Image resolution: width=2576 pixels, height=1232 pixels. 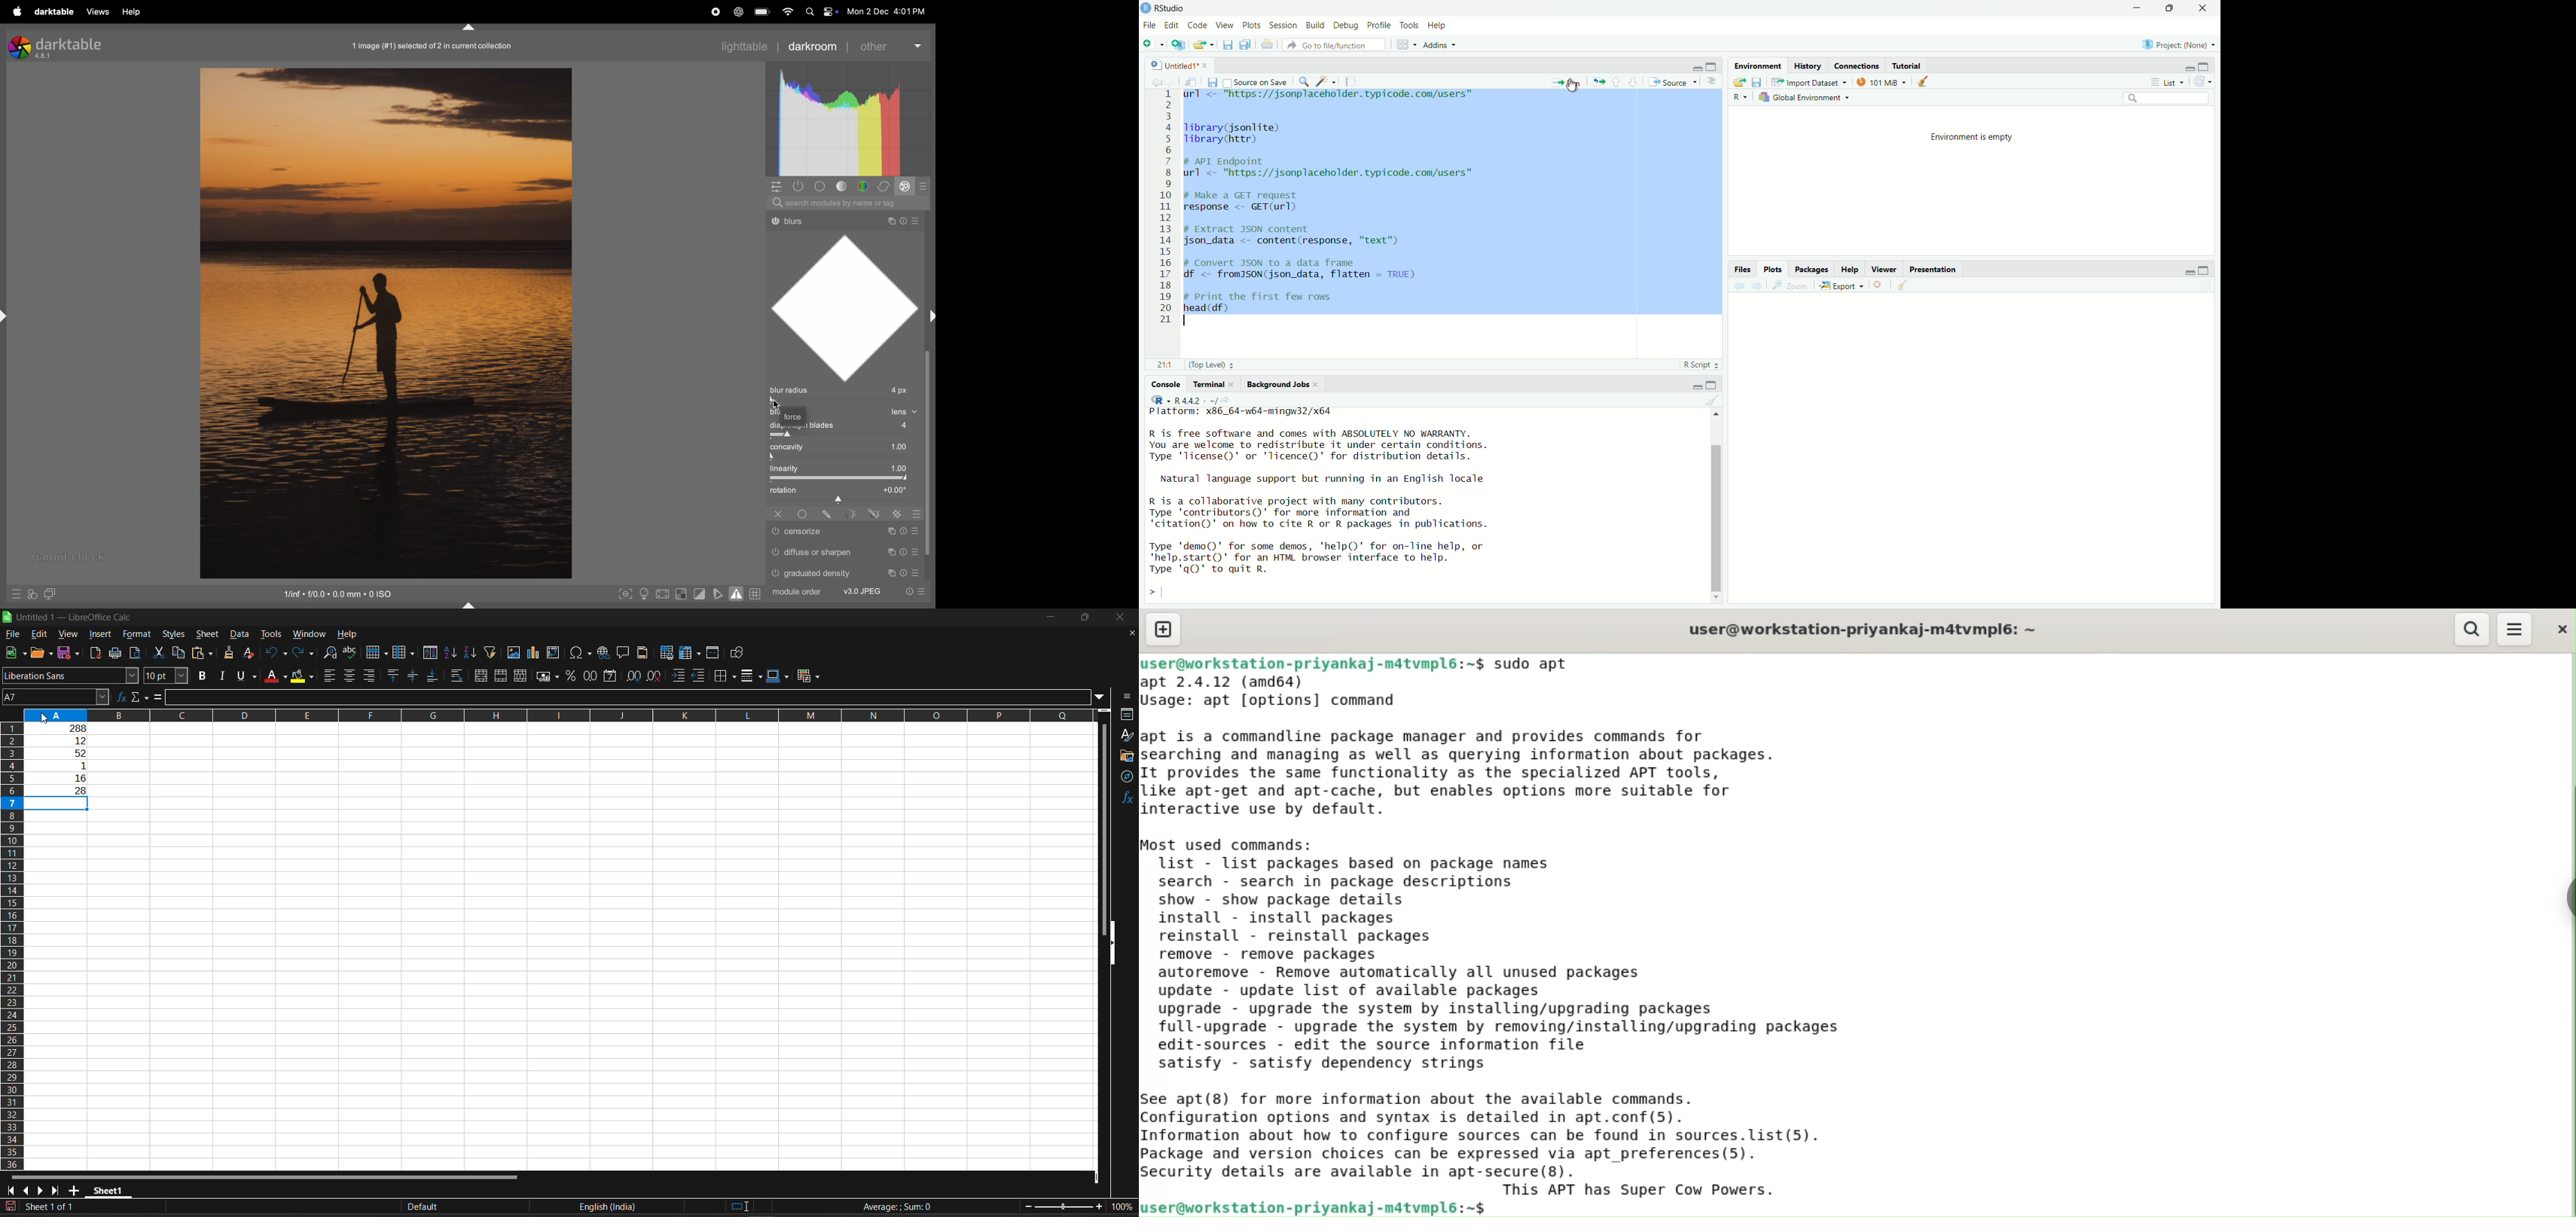 I want to click on new tab, so click(x=1165, y=628).